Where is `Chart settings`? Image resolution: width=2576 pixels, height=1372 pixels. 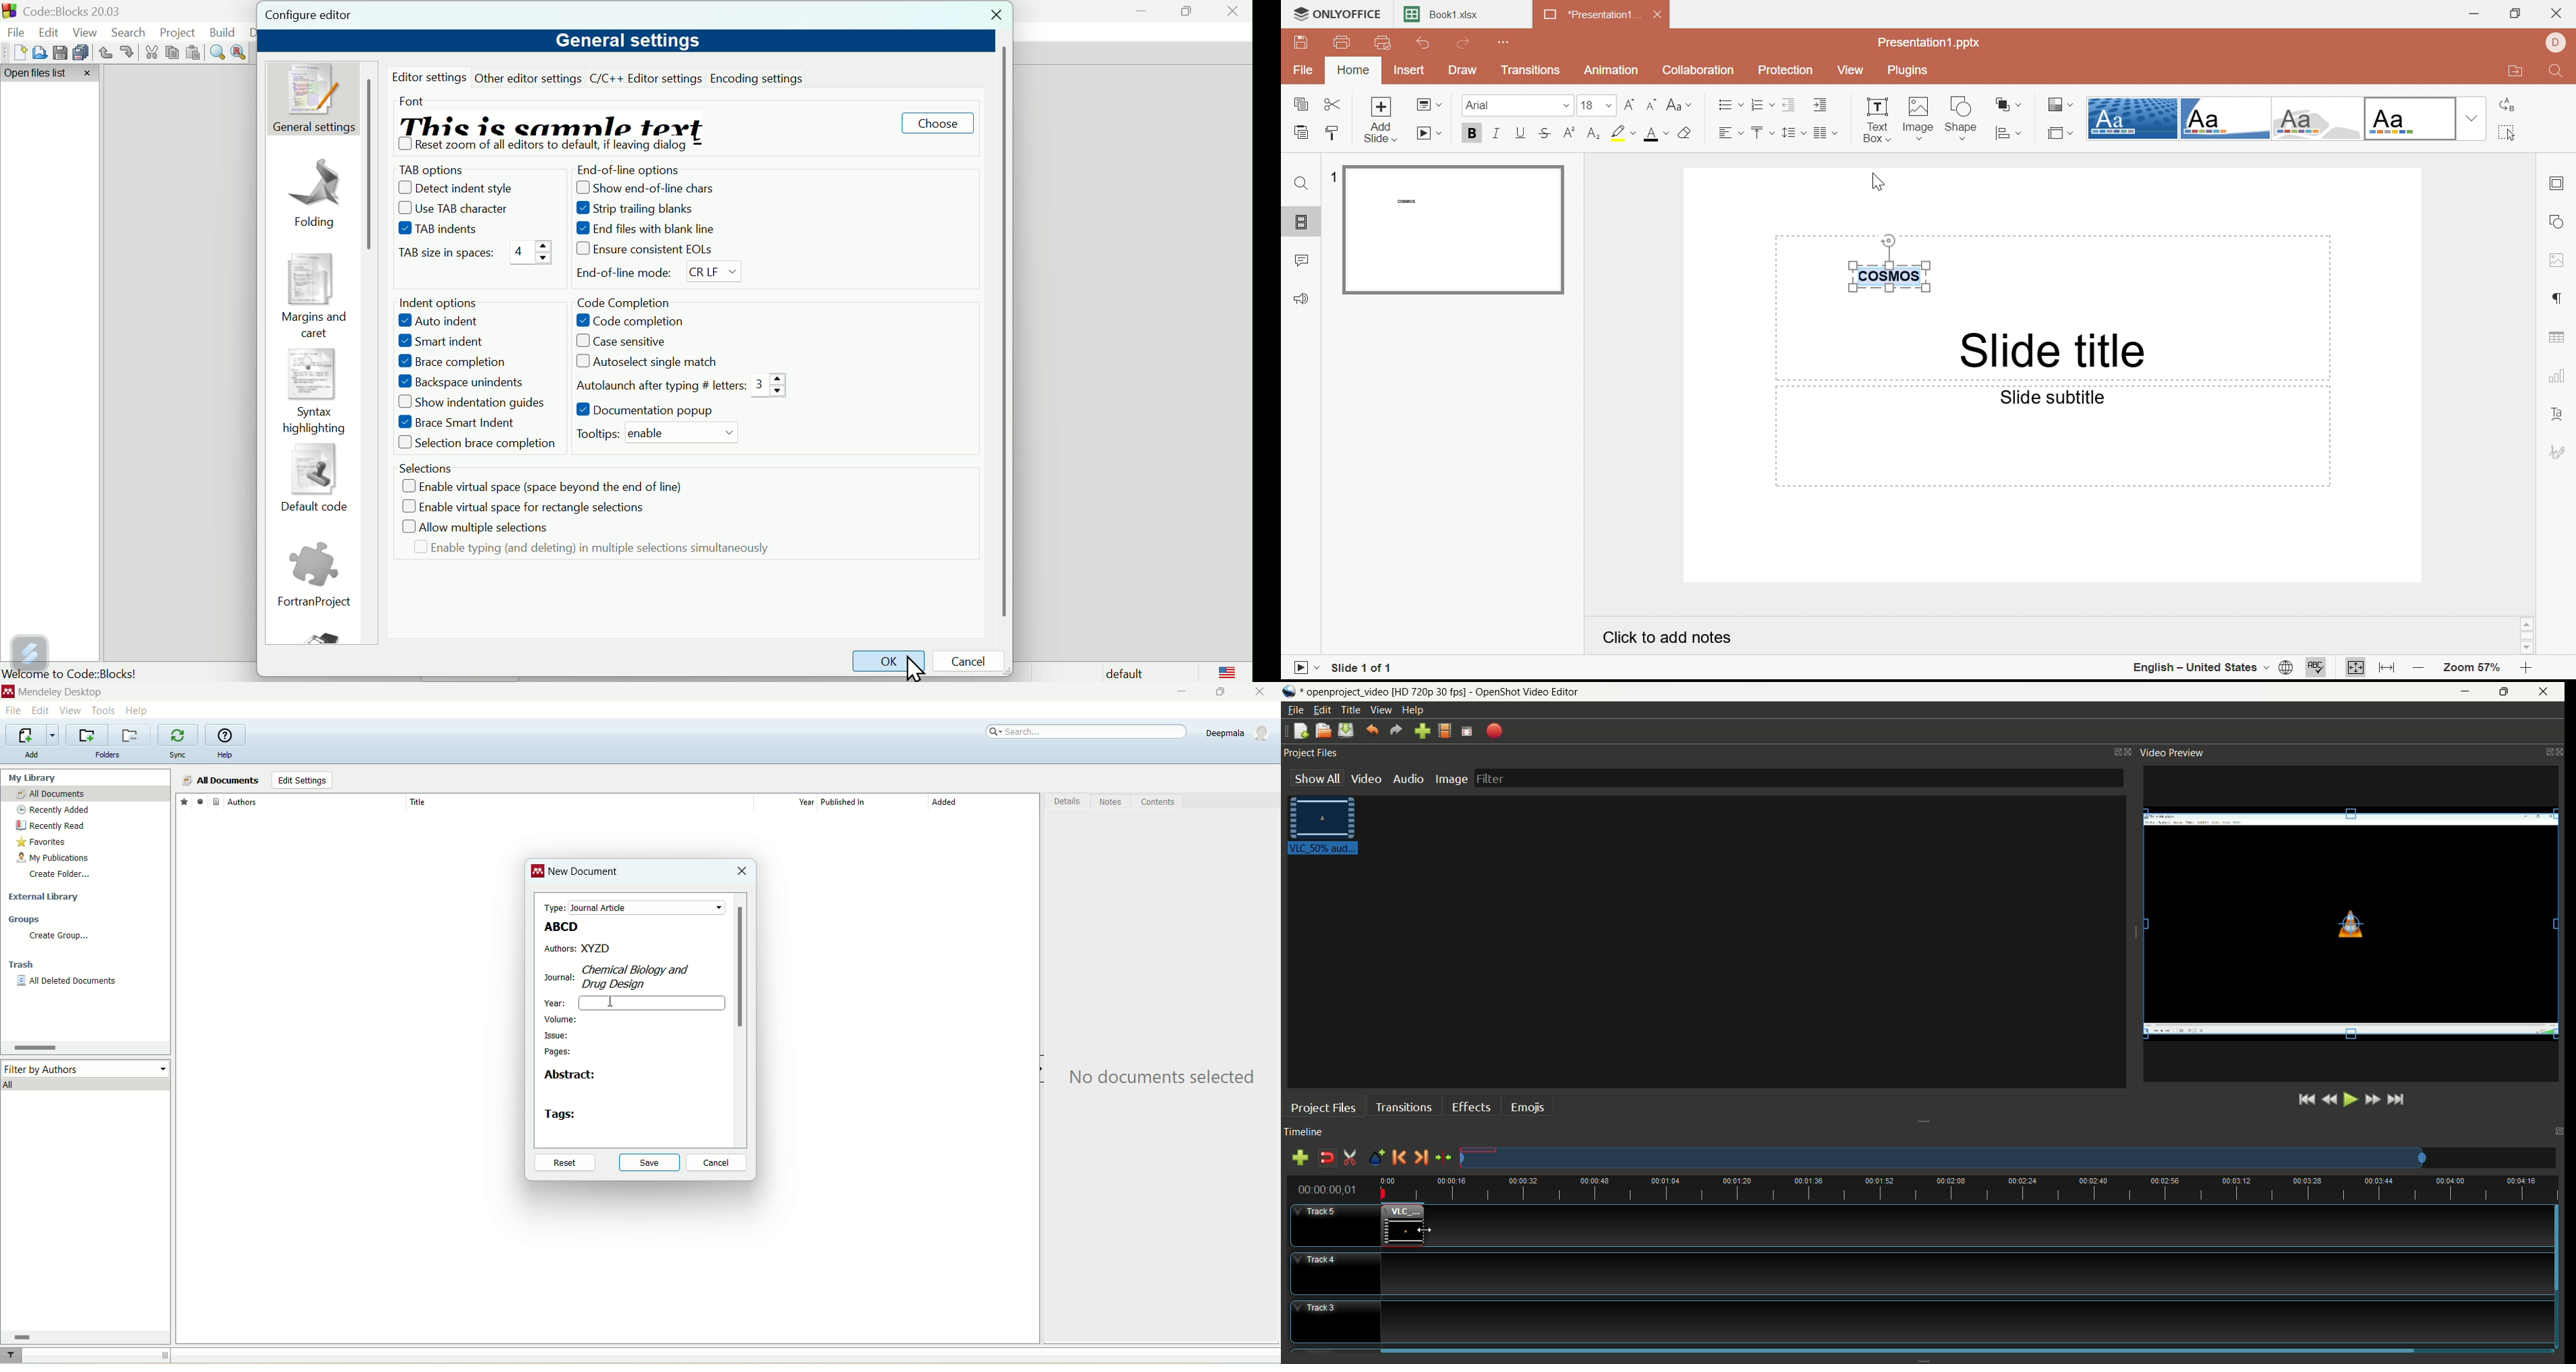 Chart settings is located at coordinates (2554, 375).